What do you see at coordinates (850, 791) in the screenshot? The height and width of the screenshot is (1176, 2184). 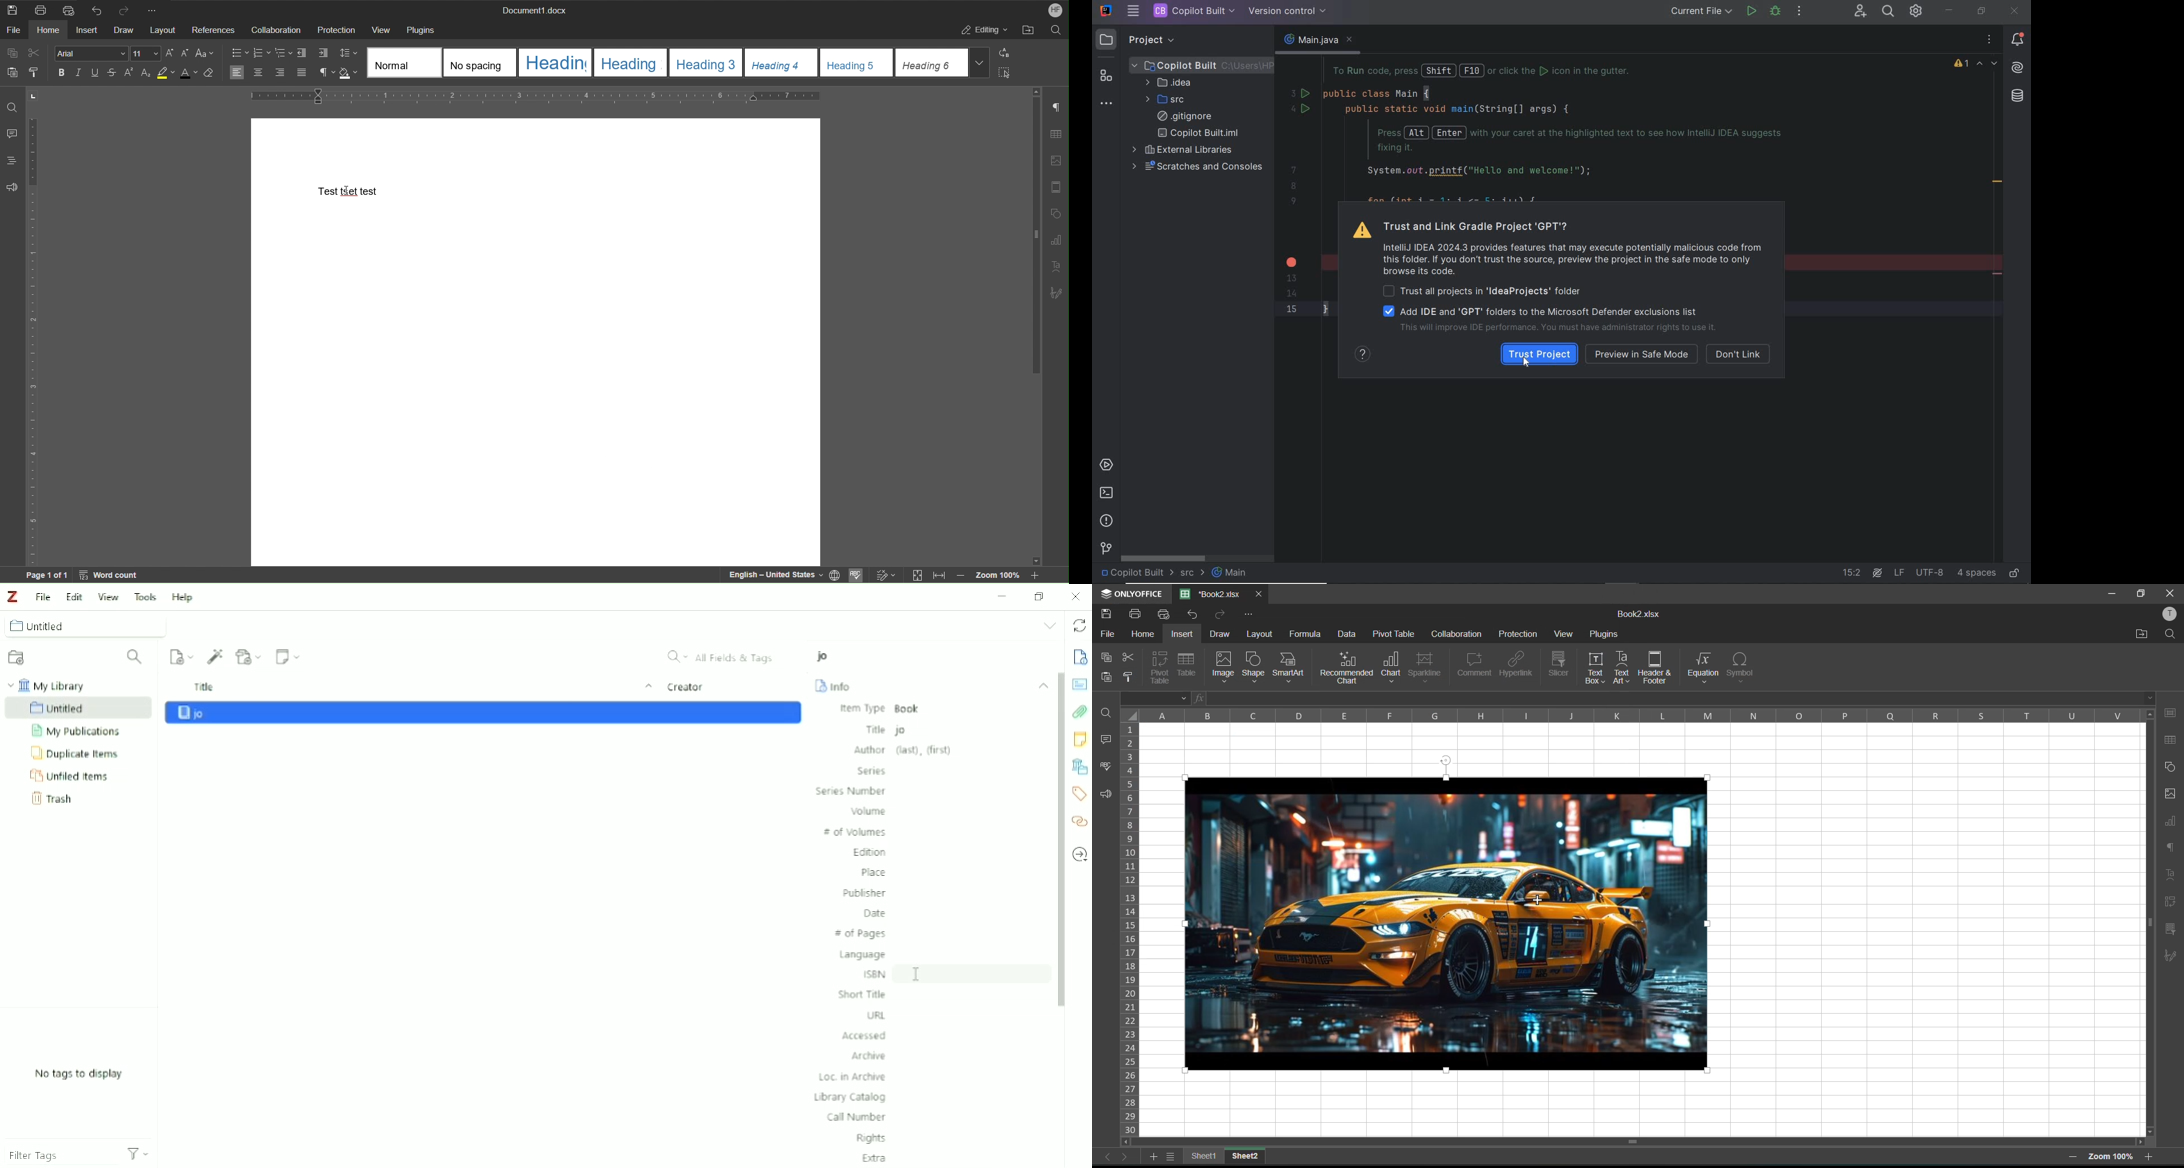 I see `Series Number` at bounding box center [850, 791].